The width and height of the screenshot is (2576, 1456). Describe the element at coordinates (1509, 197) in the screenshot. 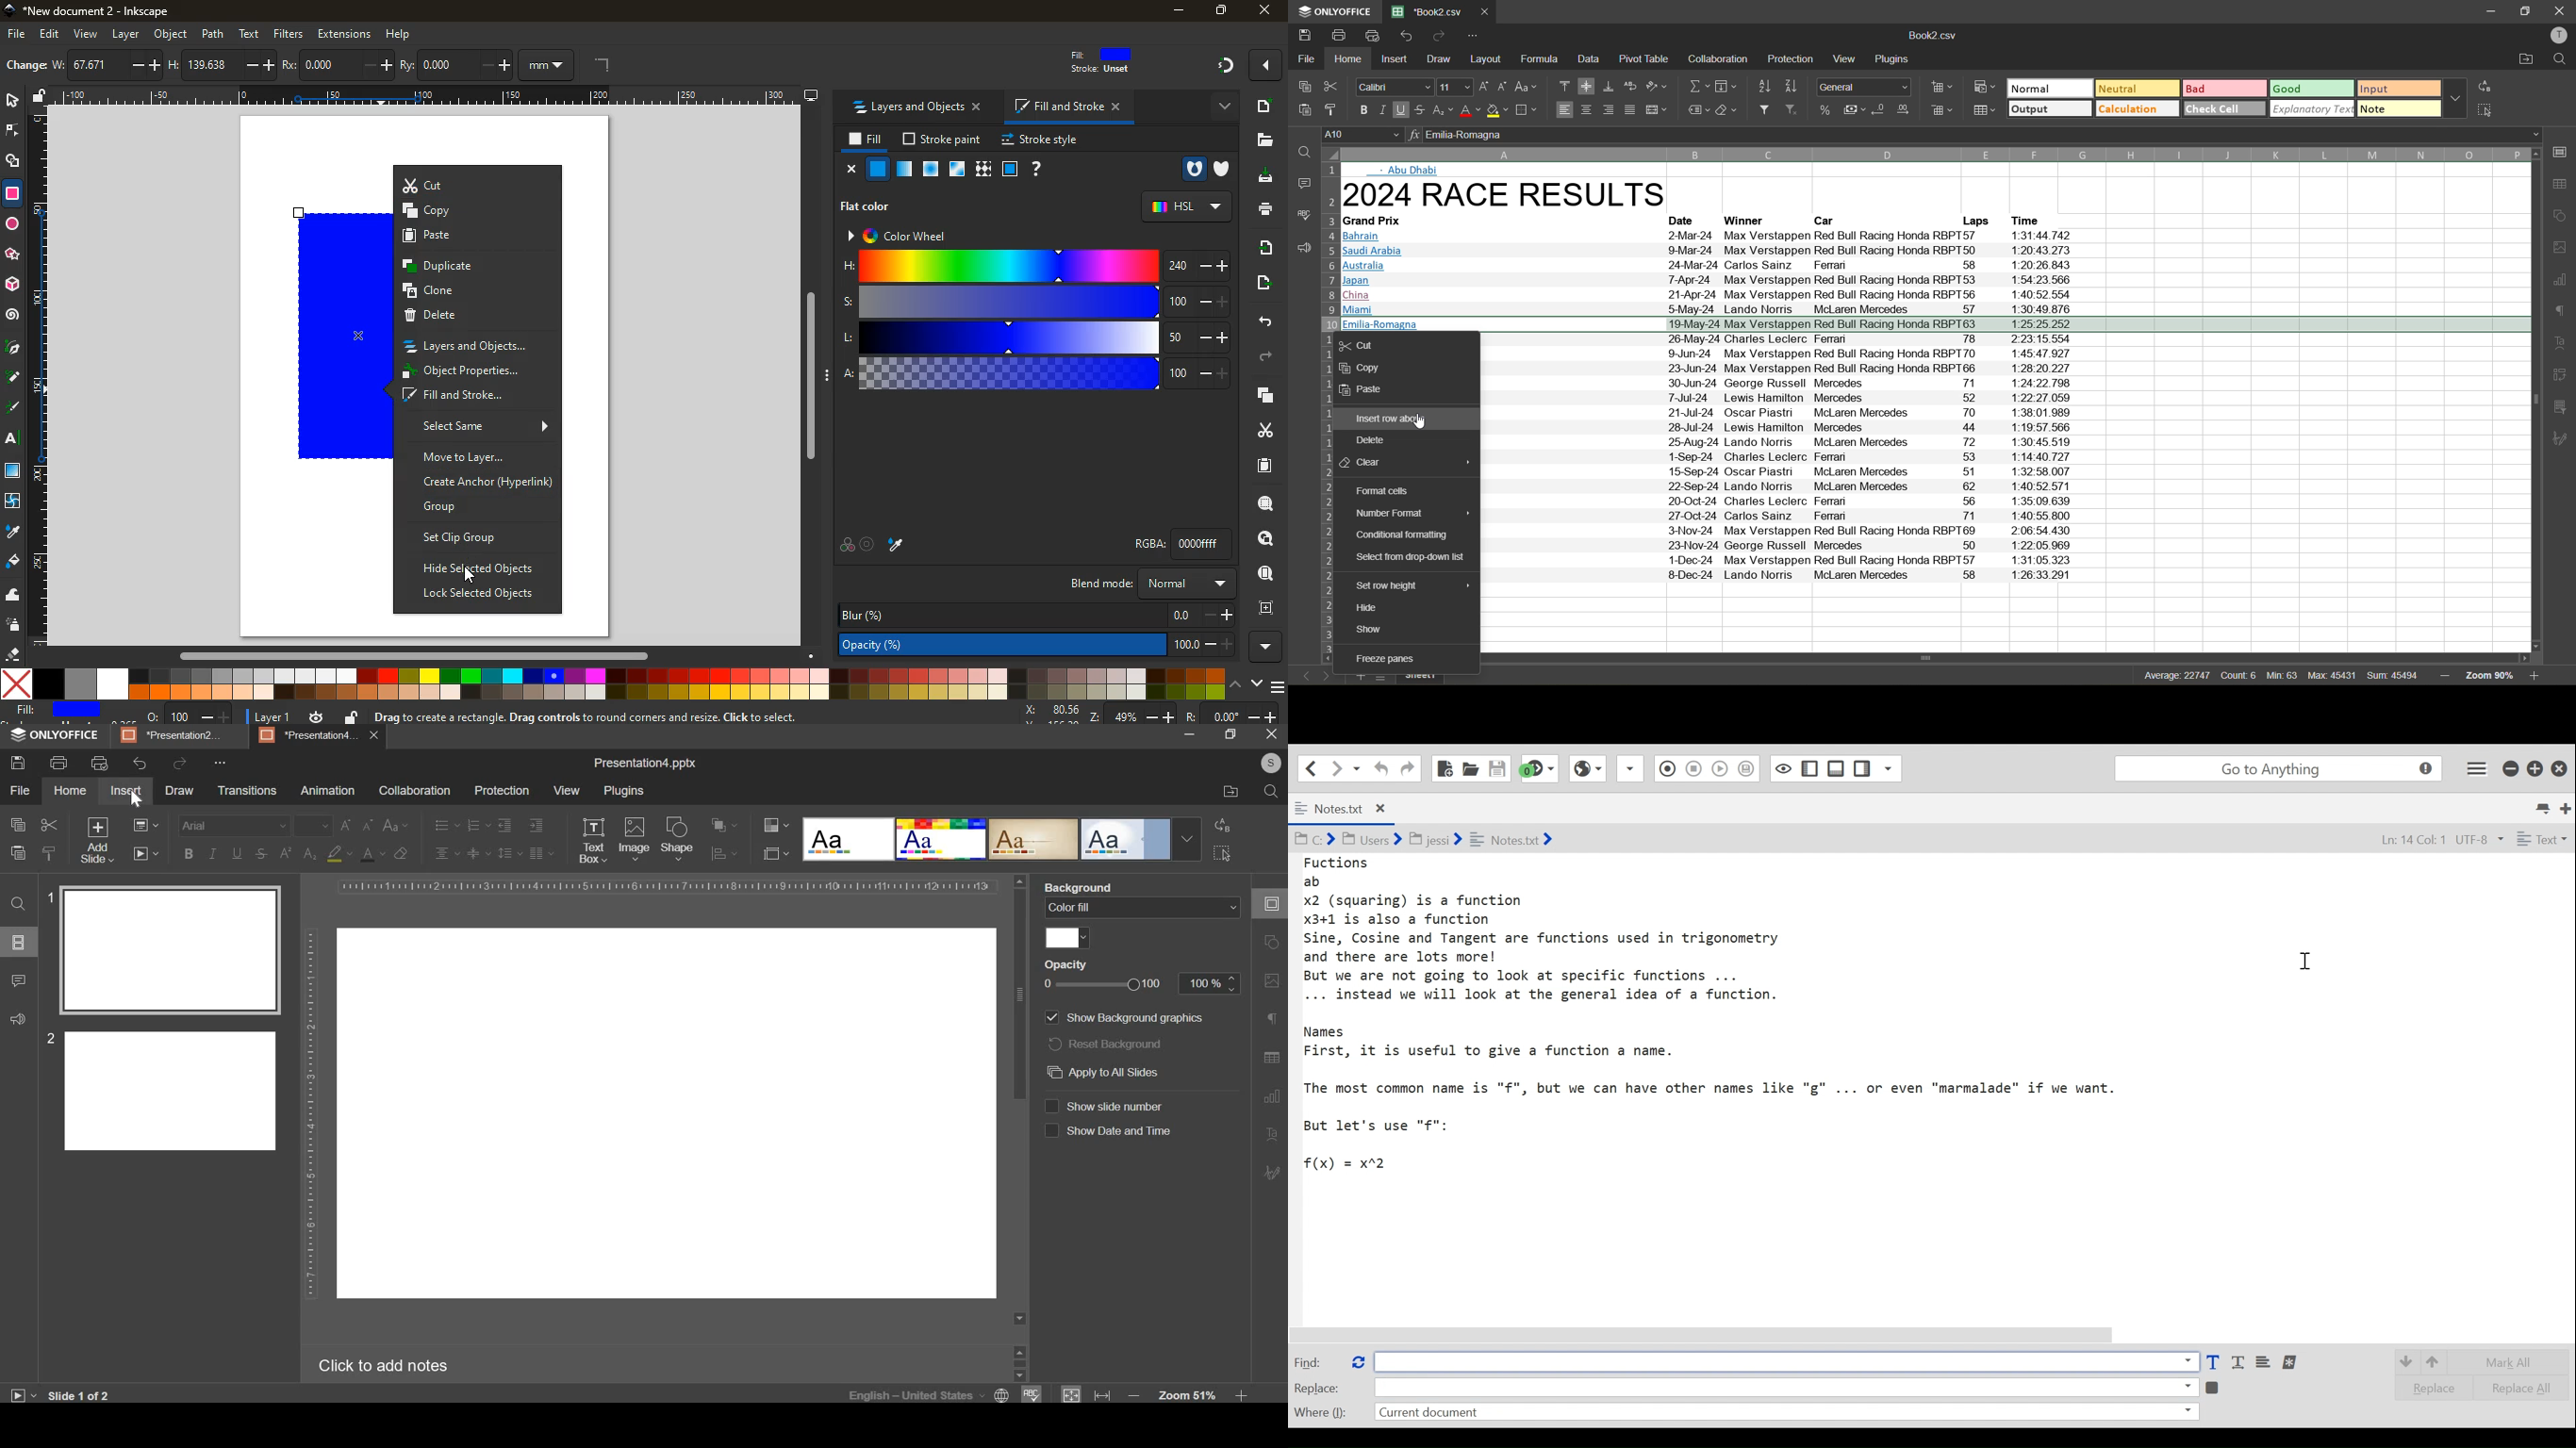

I see `2024 RACE RESULTS` at that location.